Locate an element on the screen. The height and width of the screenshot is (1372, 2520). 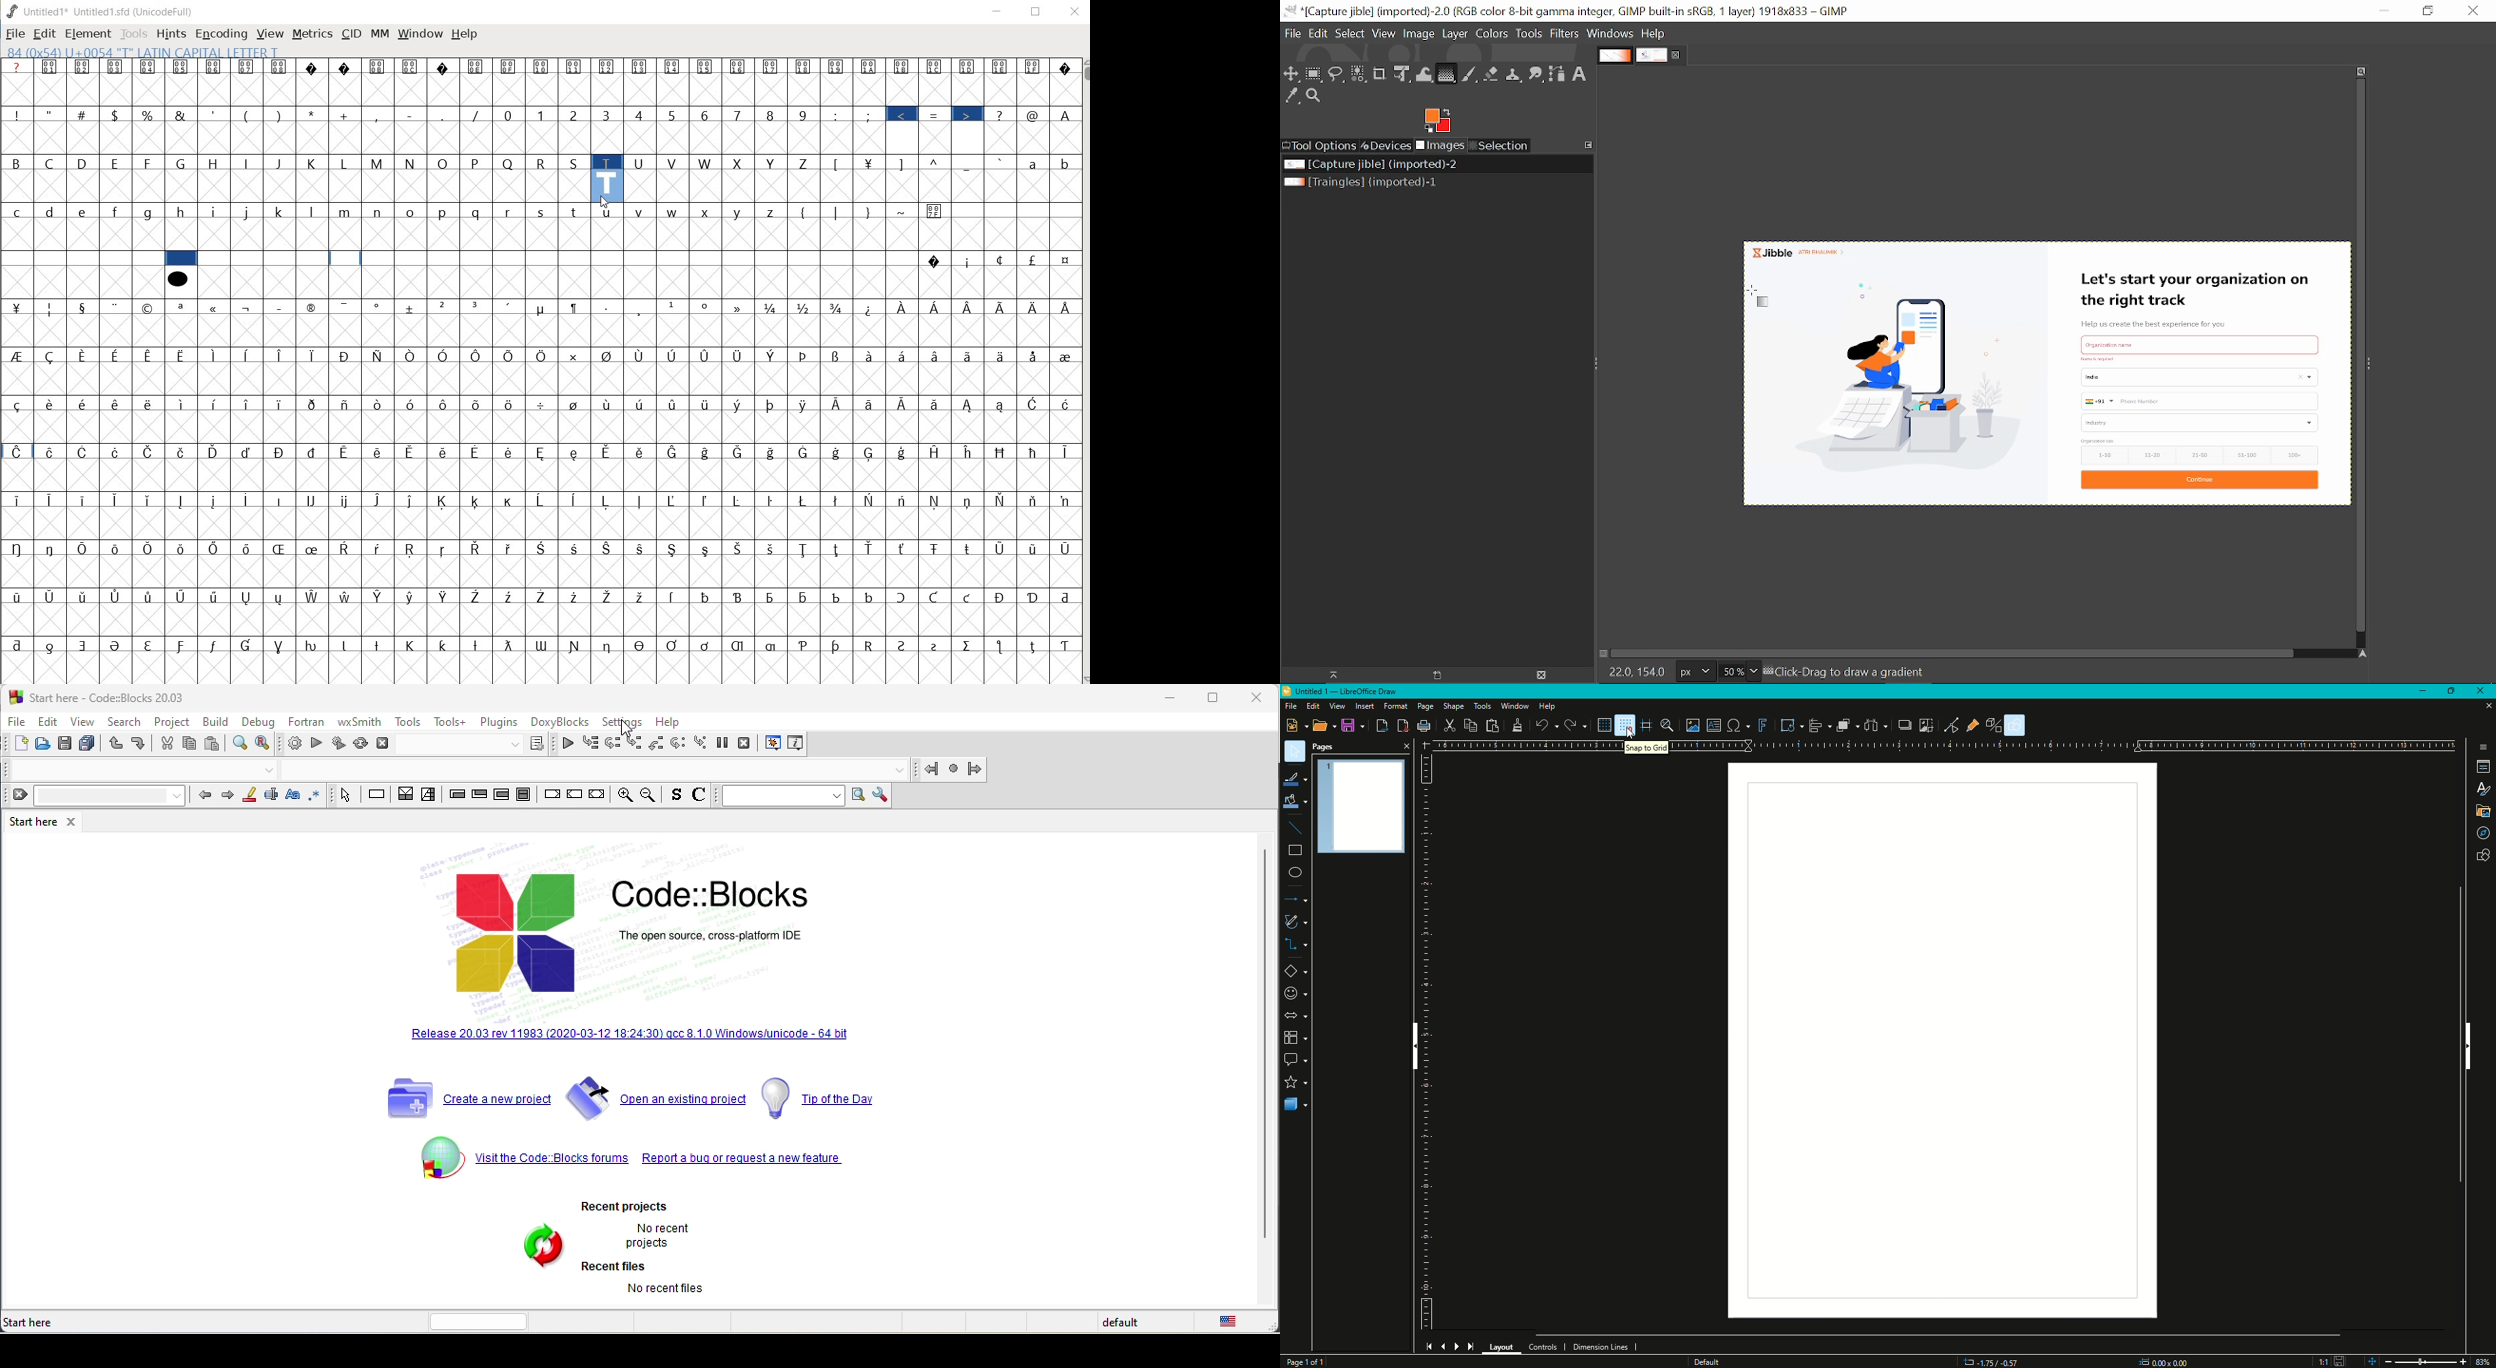
Symbol is located at coordinates (84, 645).